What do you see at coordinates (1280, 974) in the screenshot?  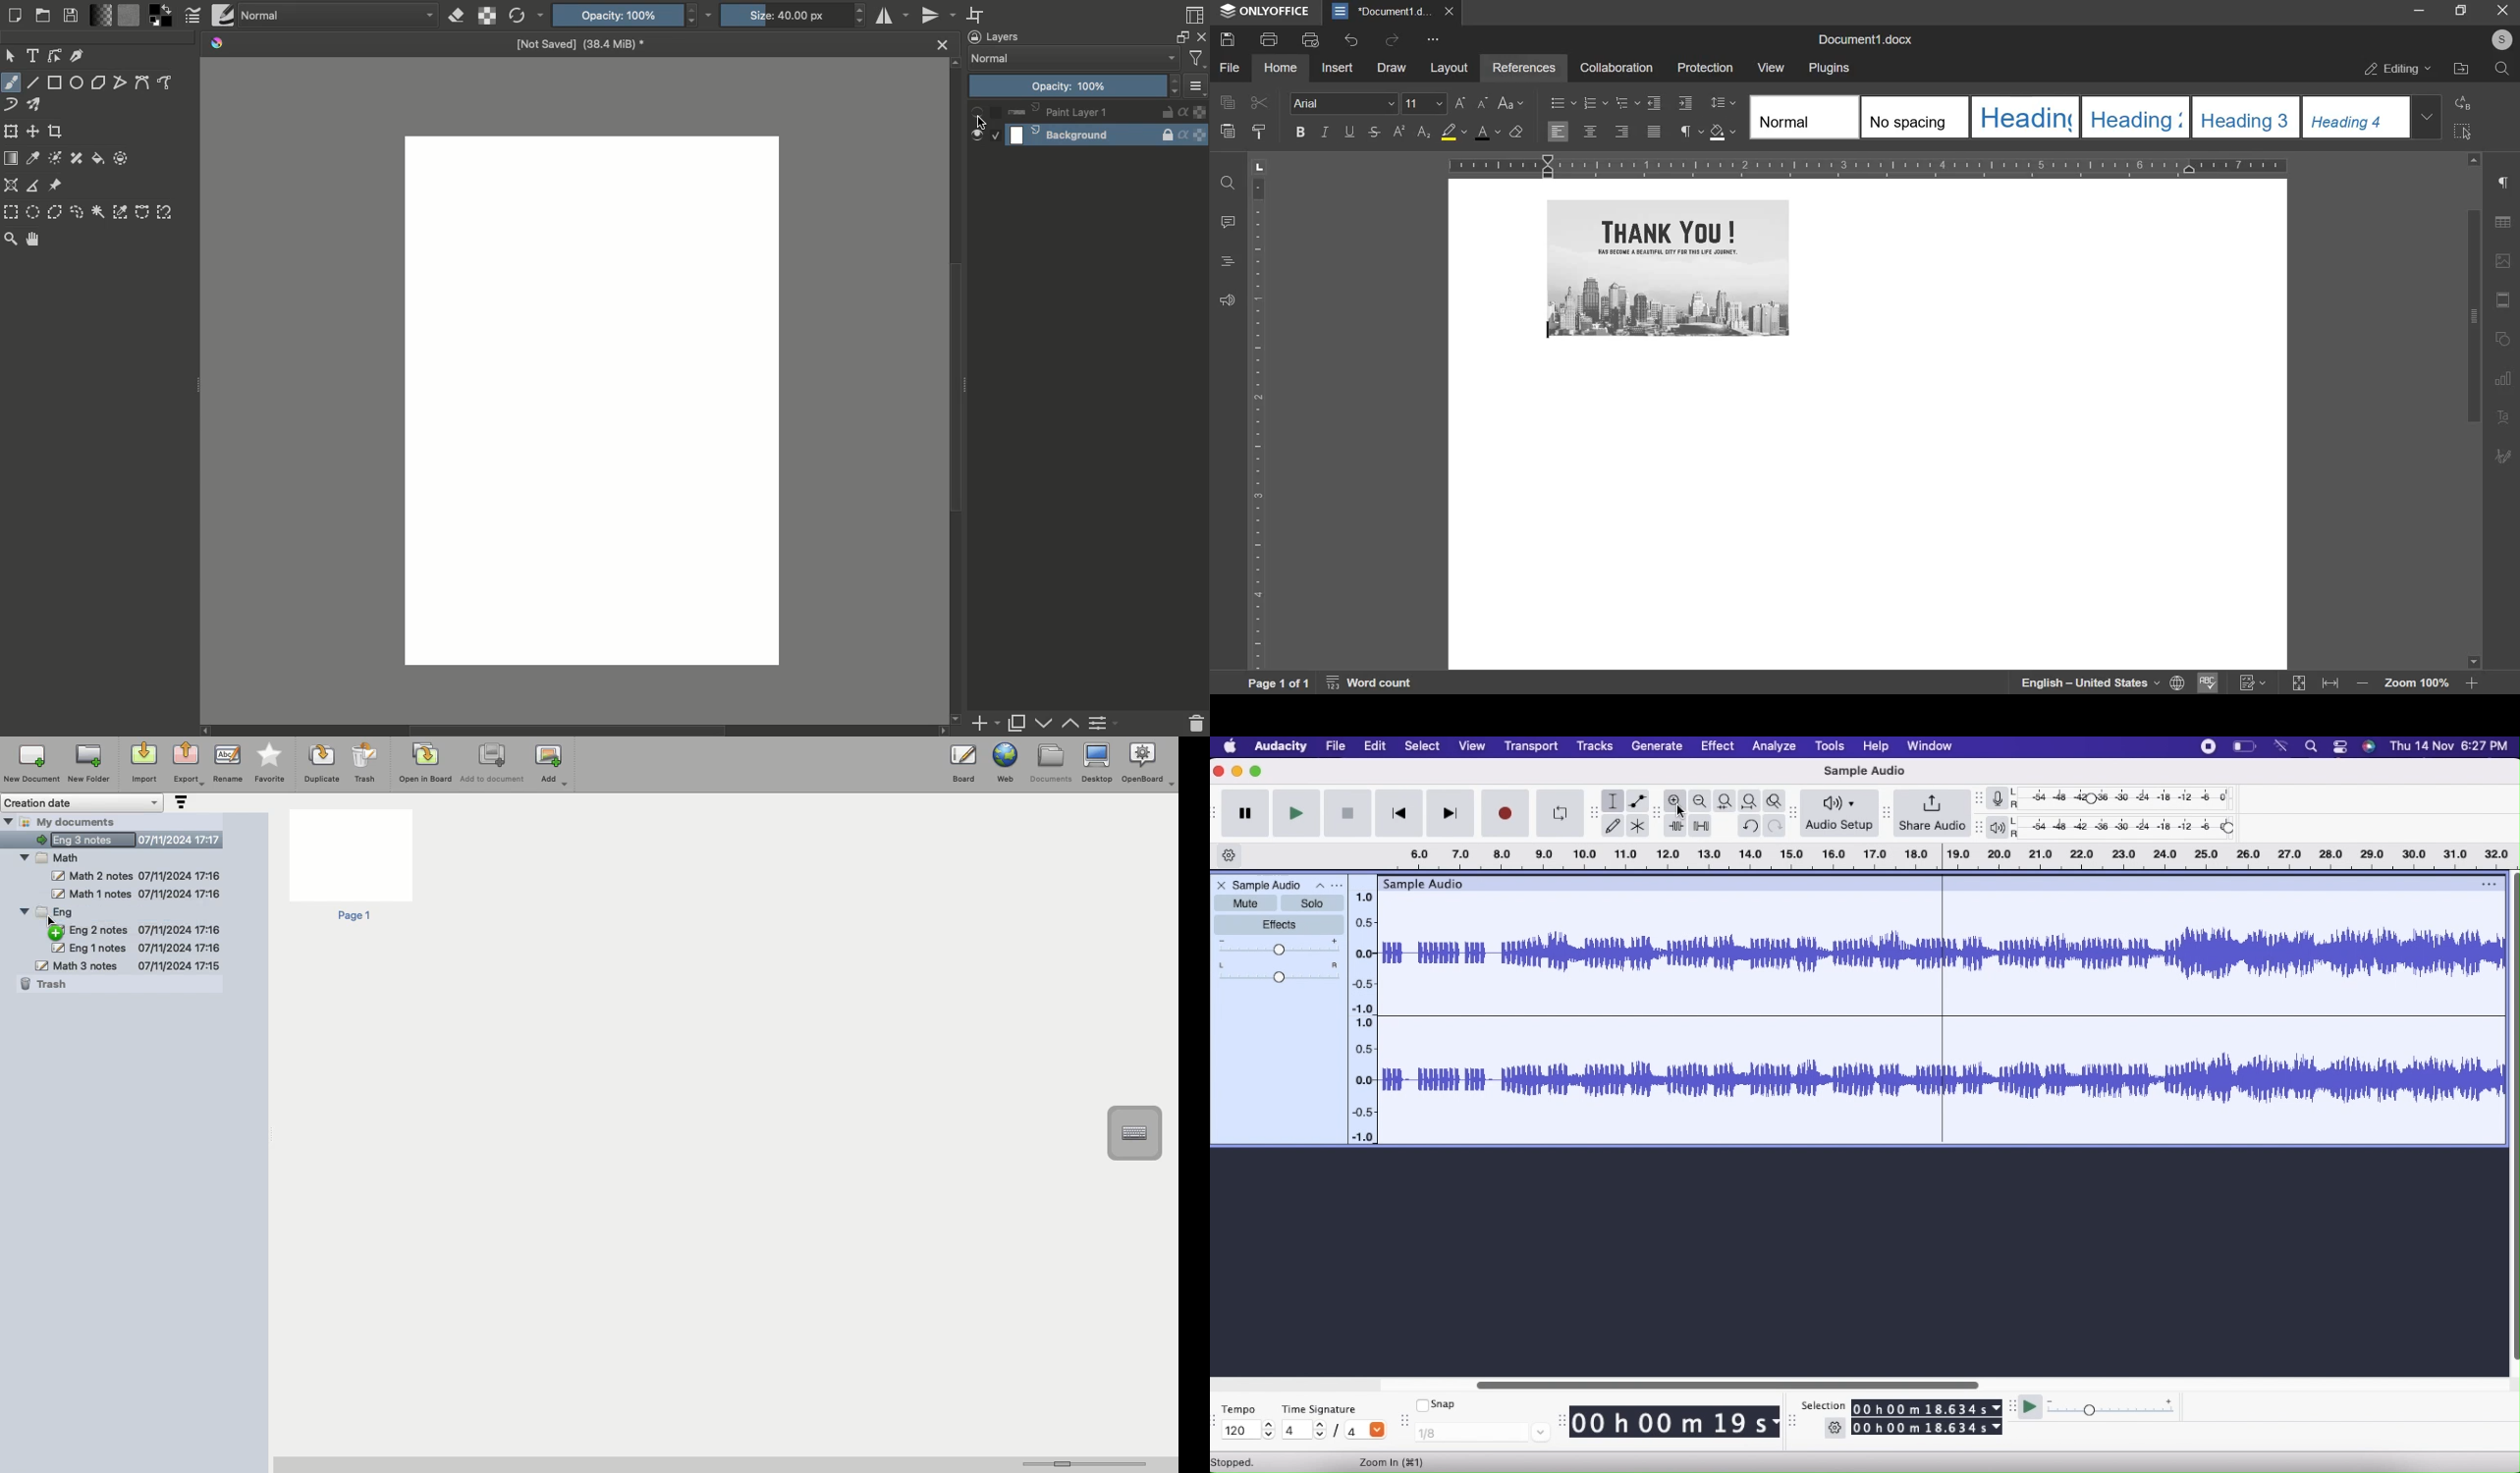 I see `Pan: Center` at bounding box center [1280, 974].